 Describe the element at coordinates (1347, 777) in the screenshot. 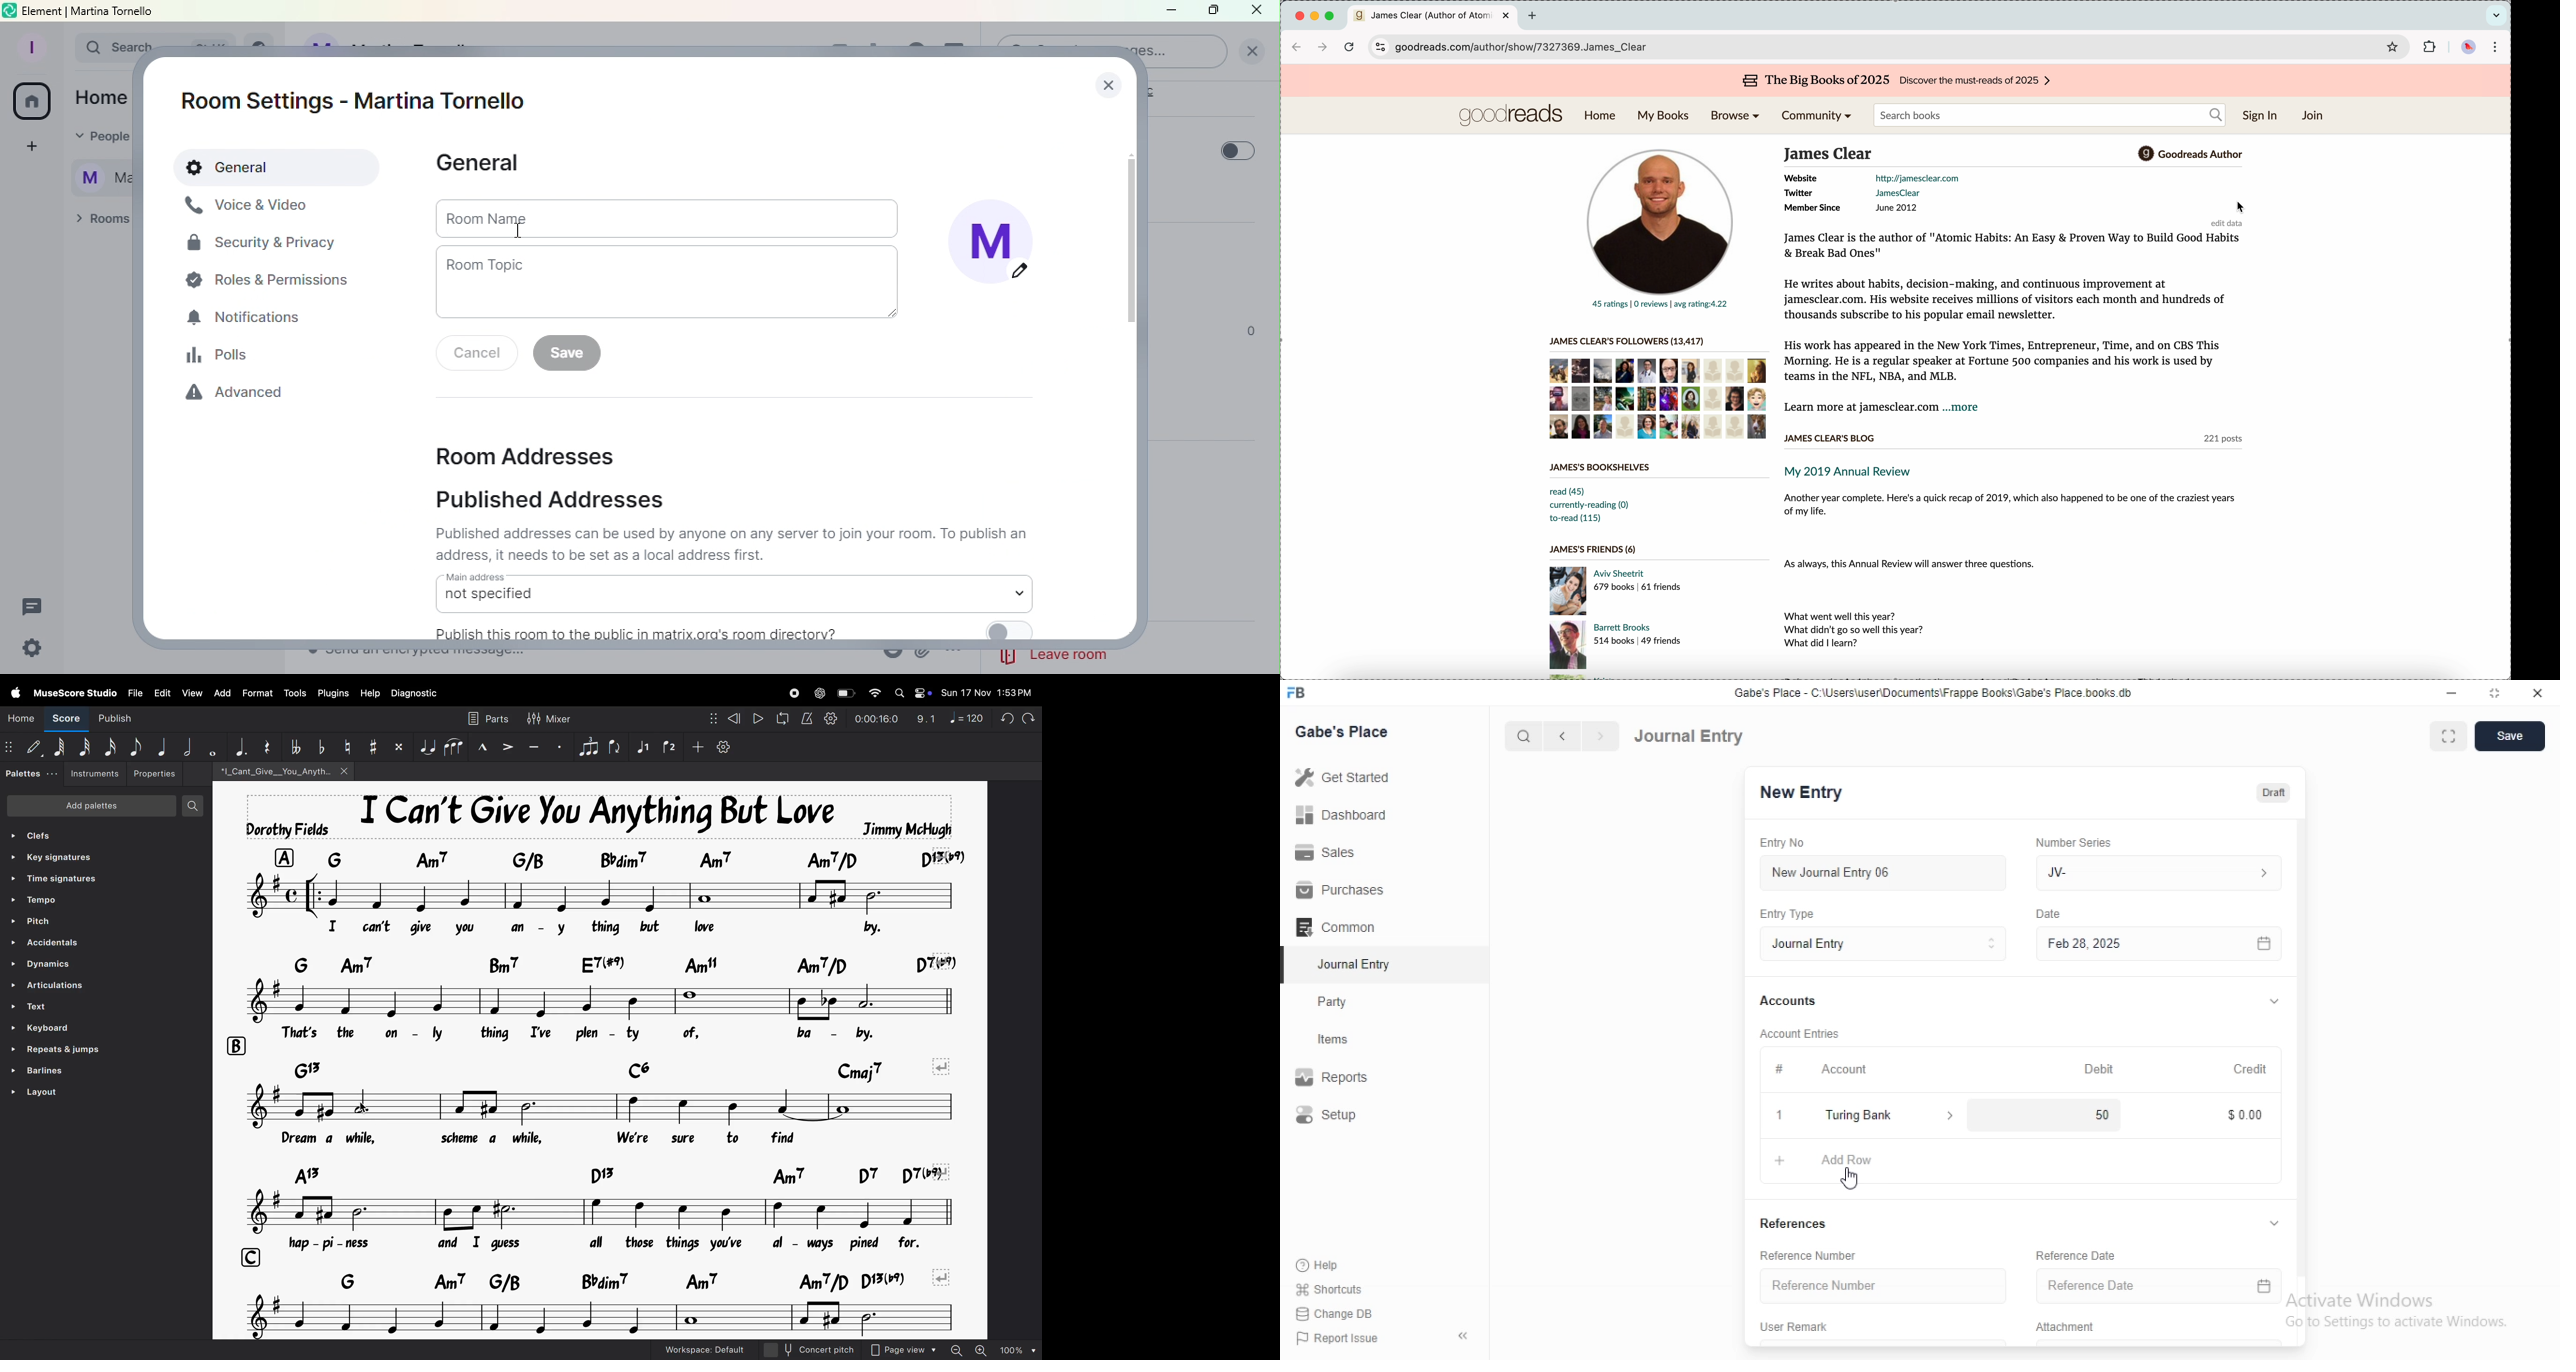

I see `Get Started` at that location.